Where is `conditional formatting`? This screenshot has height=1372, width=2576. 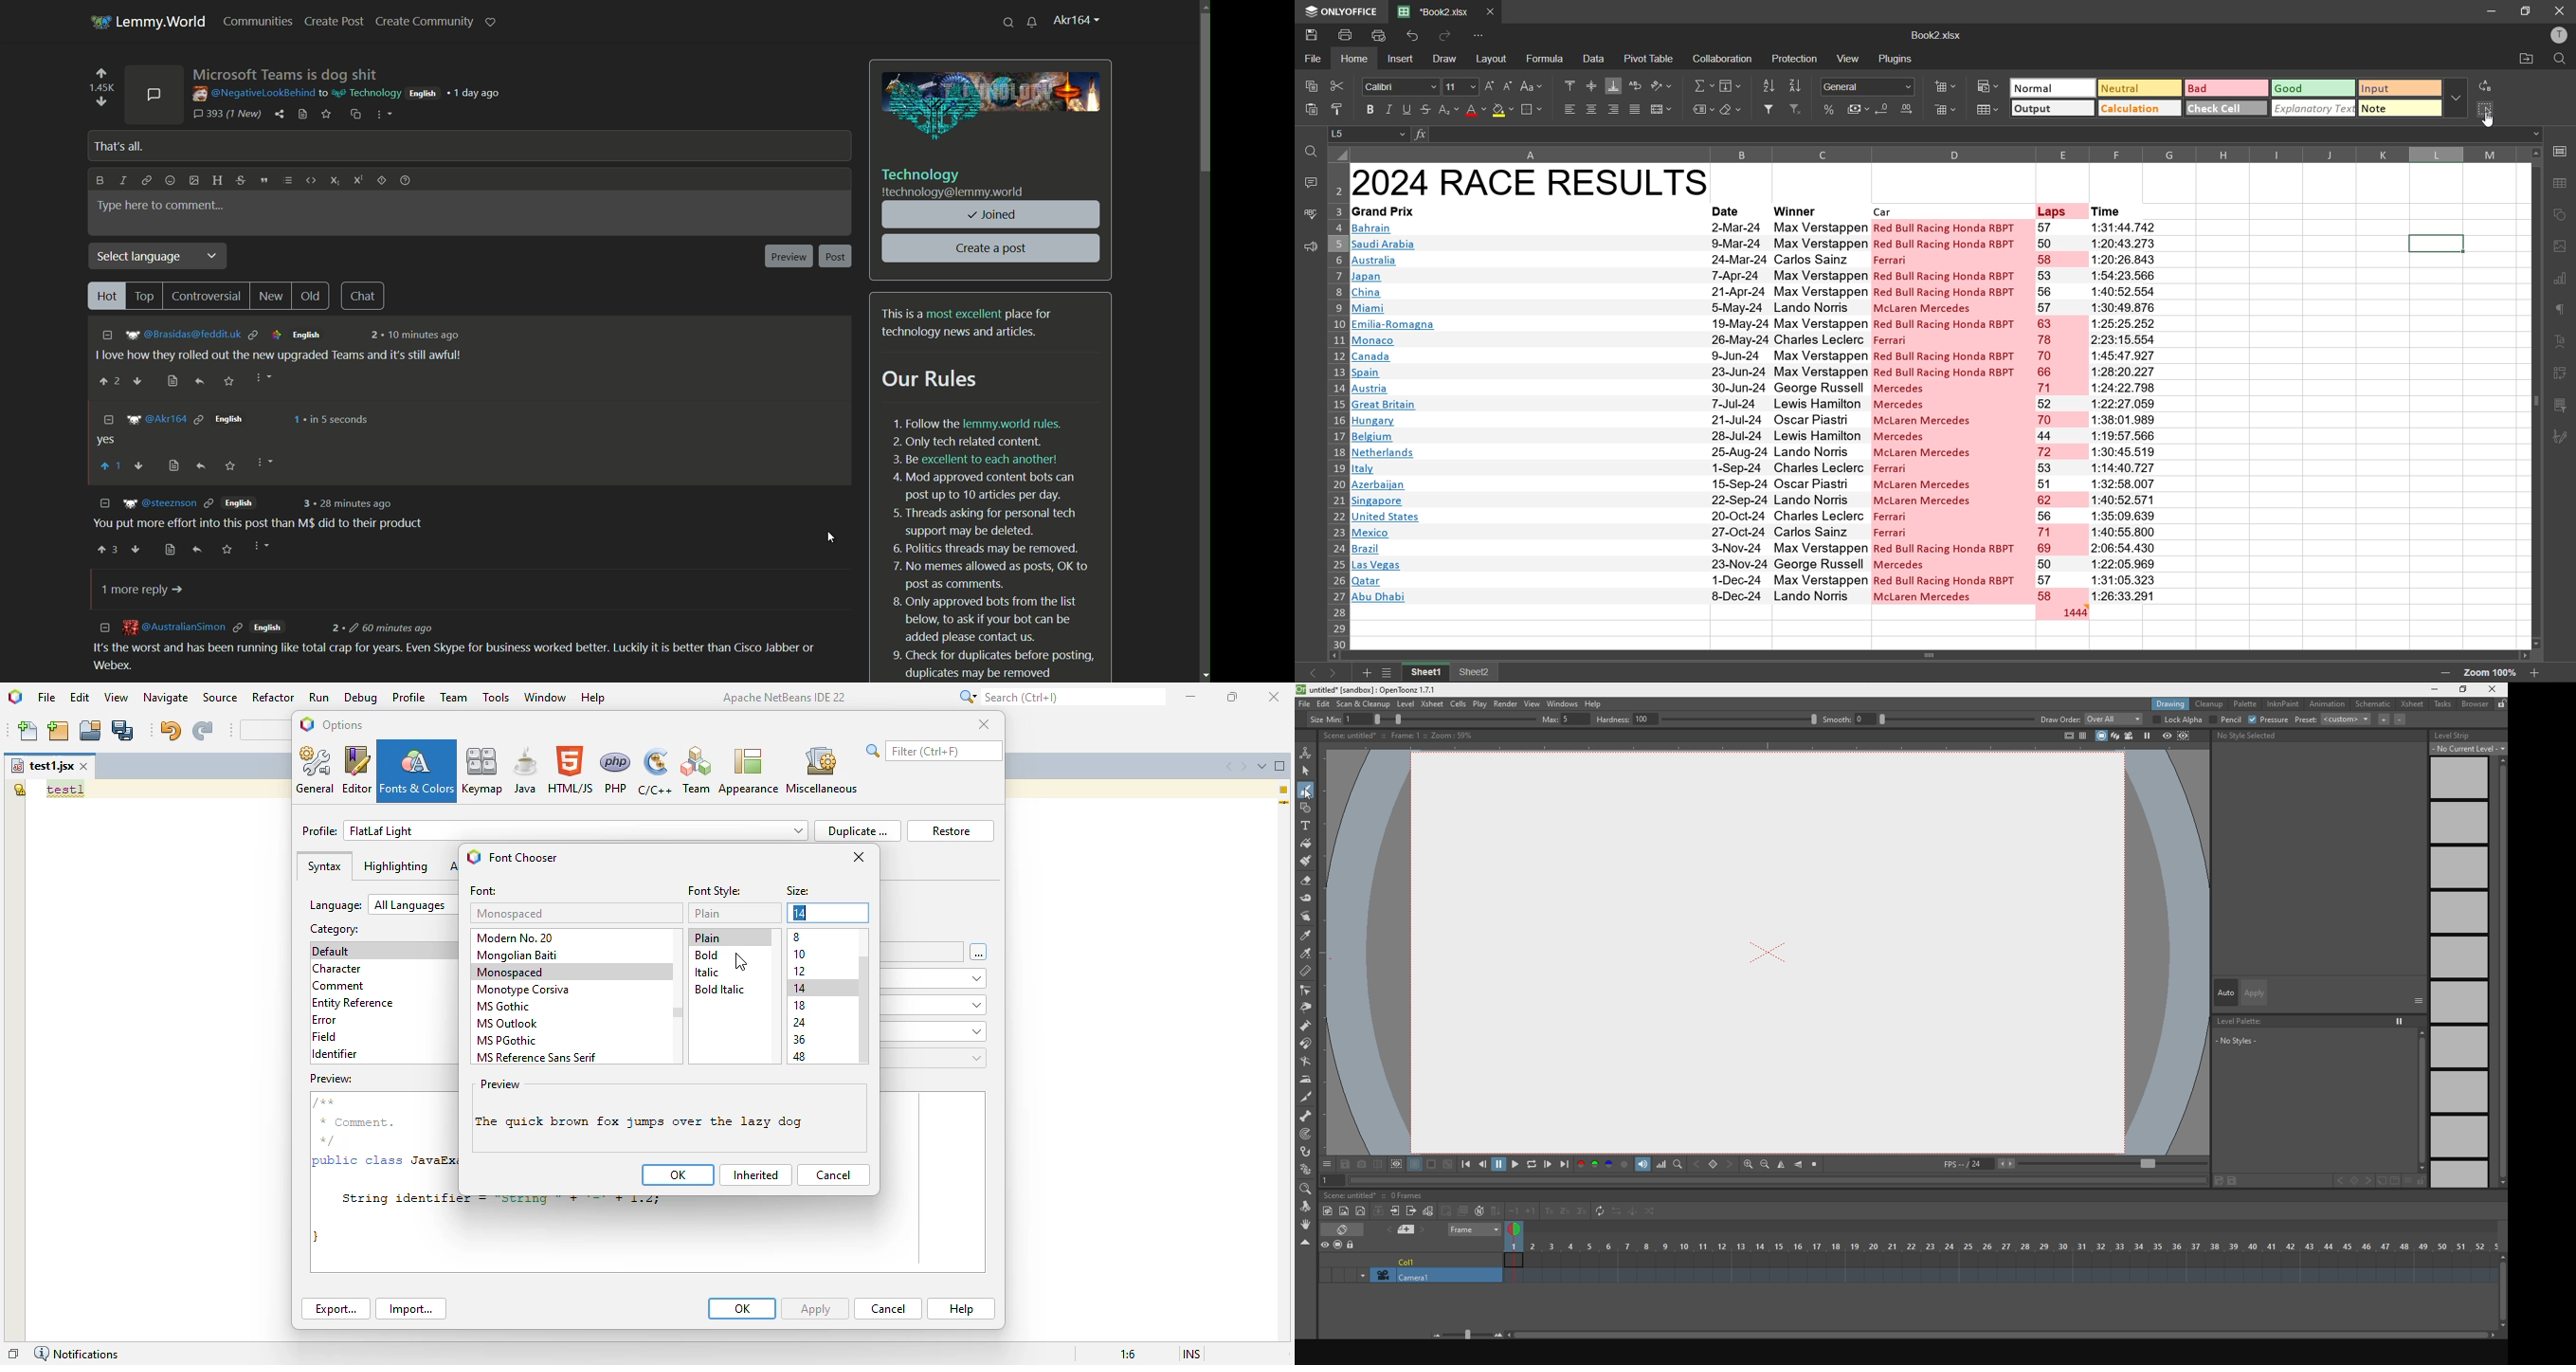 conditional formatting is located at coordinates (1986, 85).